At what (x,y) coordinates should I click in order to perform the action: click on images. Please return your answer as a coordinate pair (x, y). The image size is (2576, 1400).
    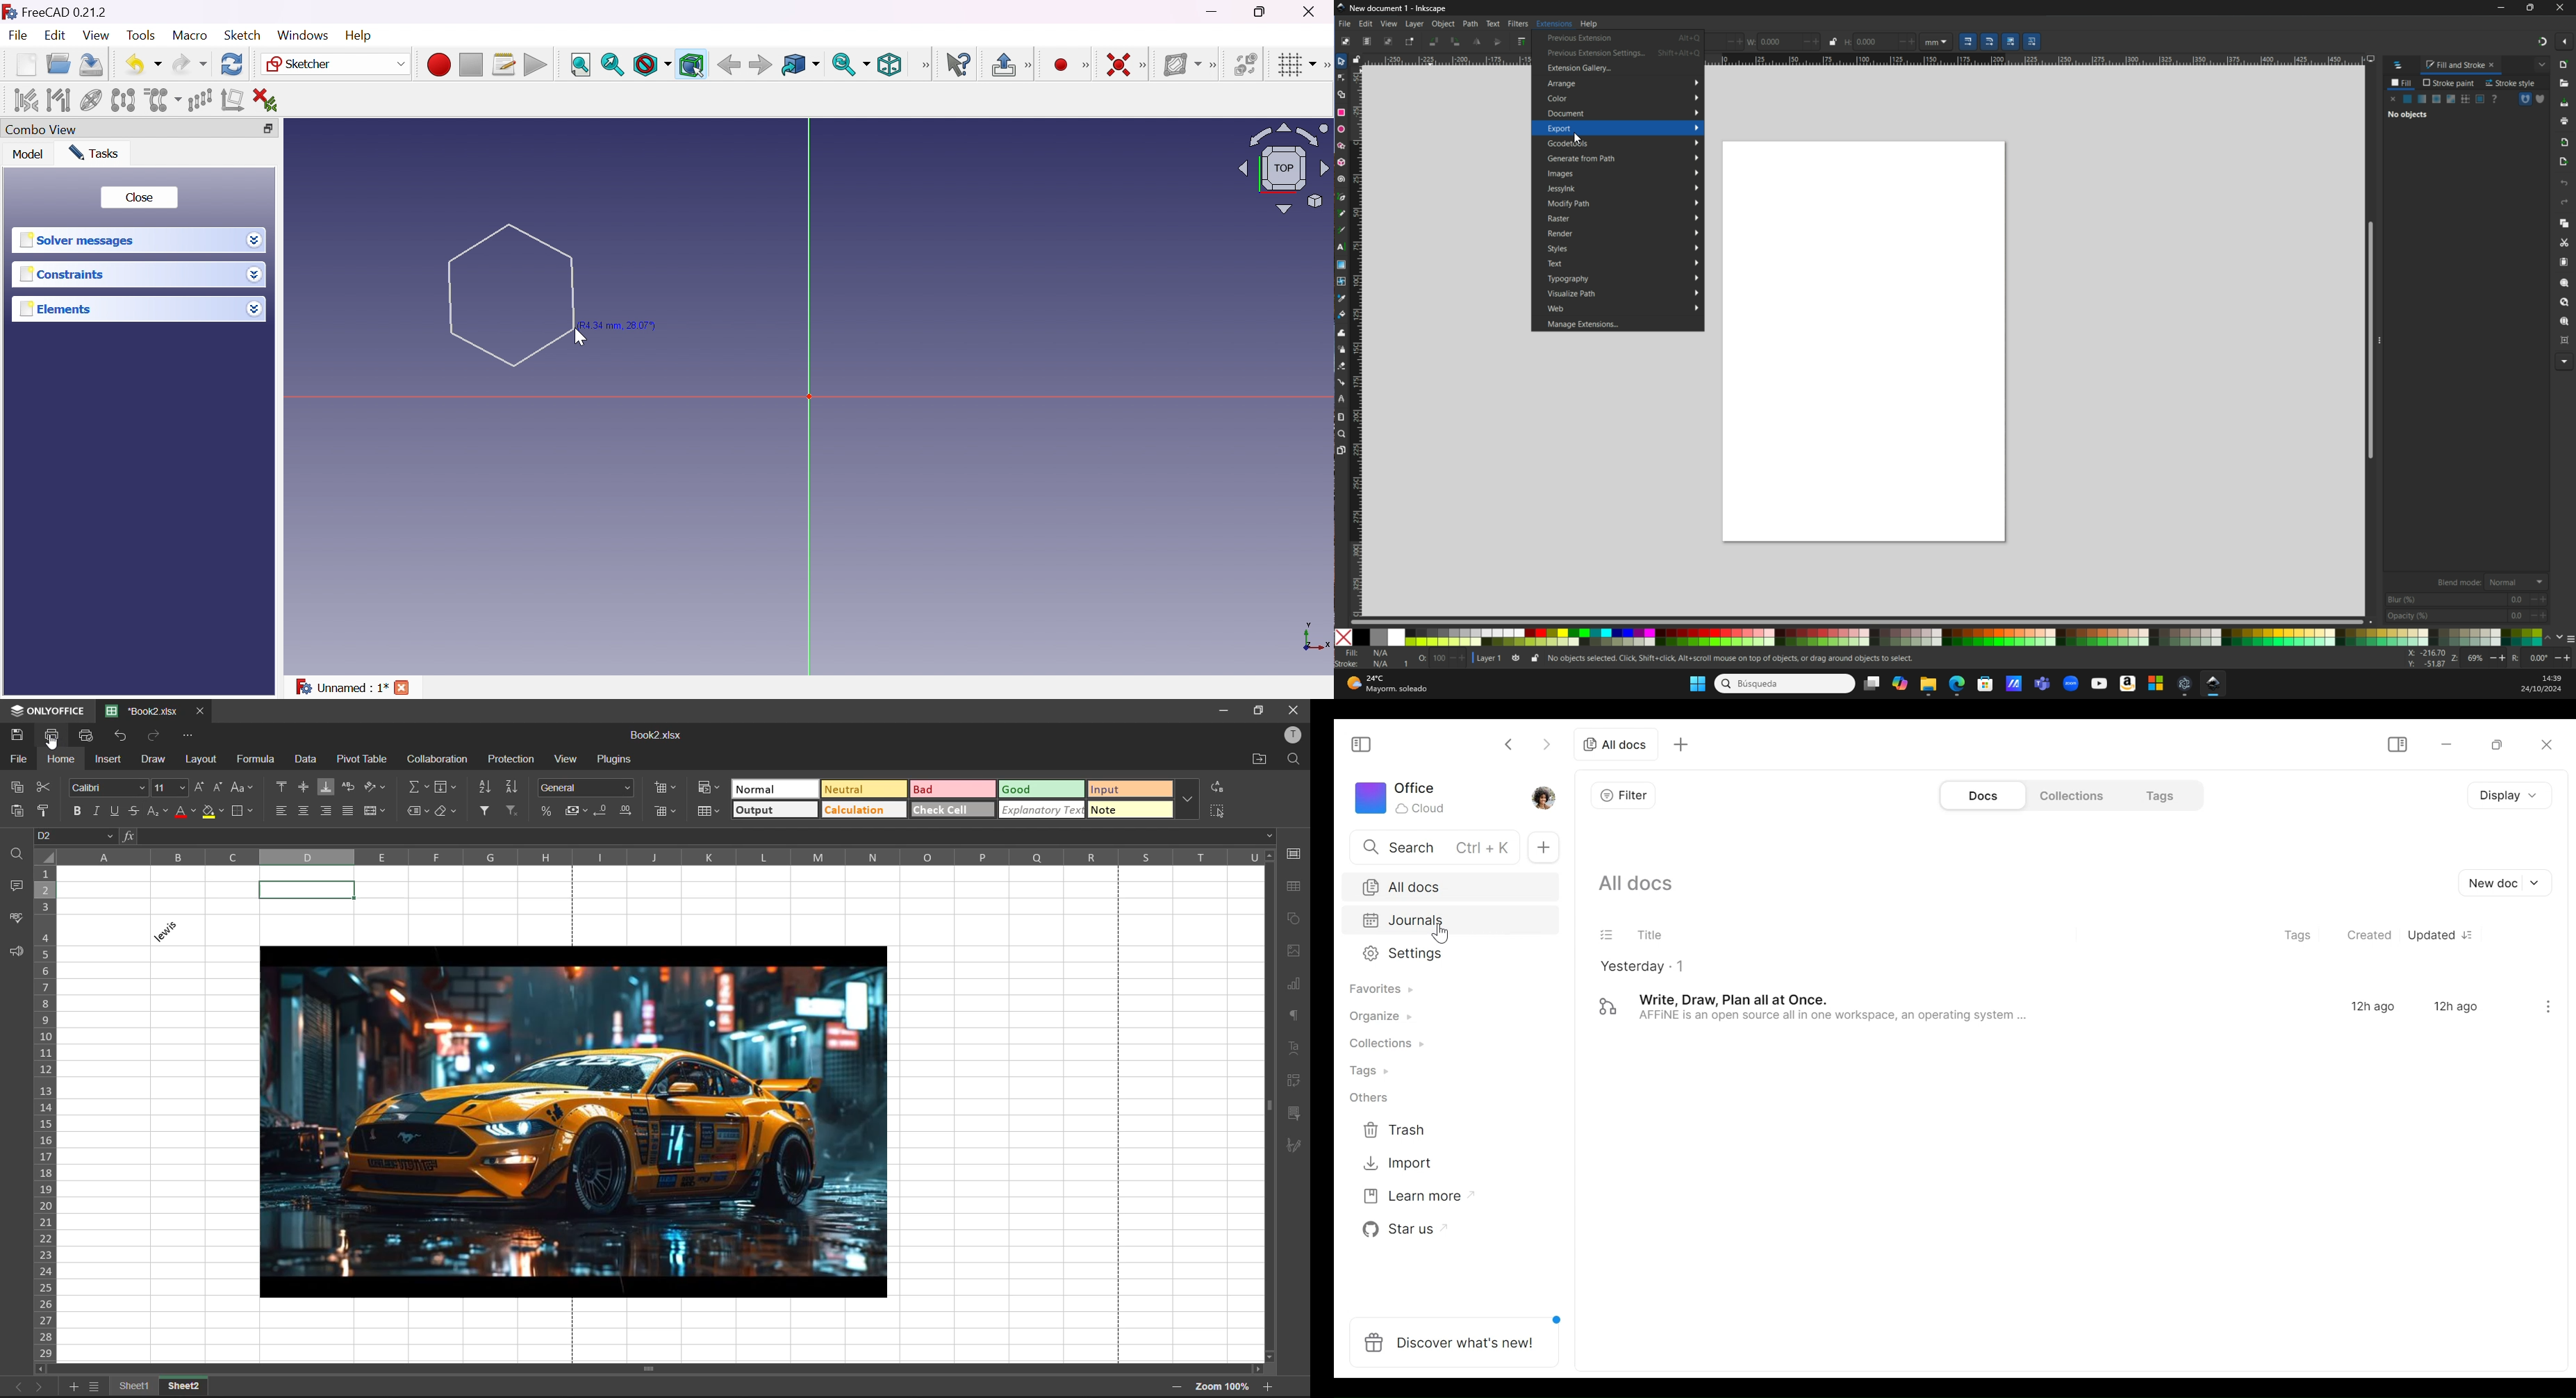
    Looking at the image, I should click on (1295, 952).